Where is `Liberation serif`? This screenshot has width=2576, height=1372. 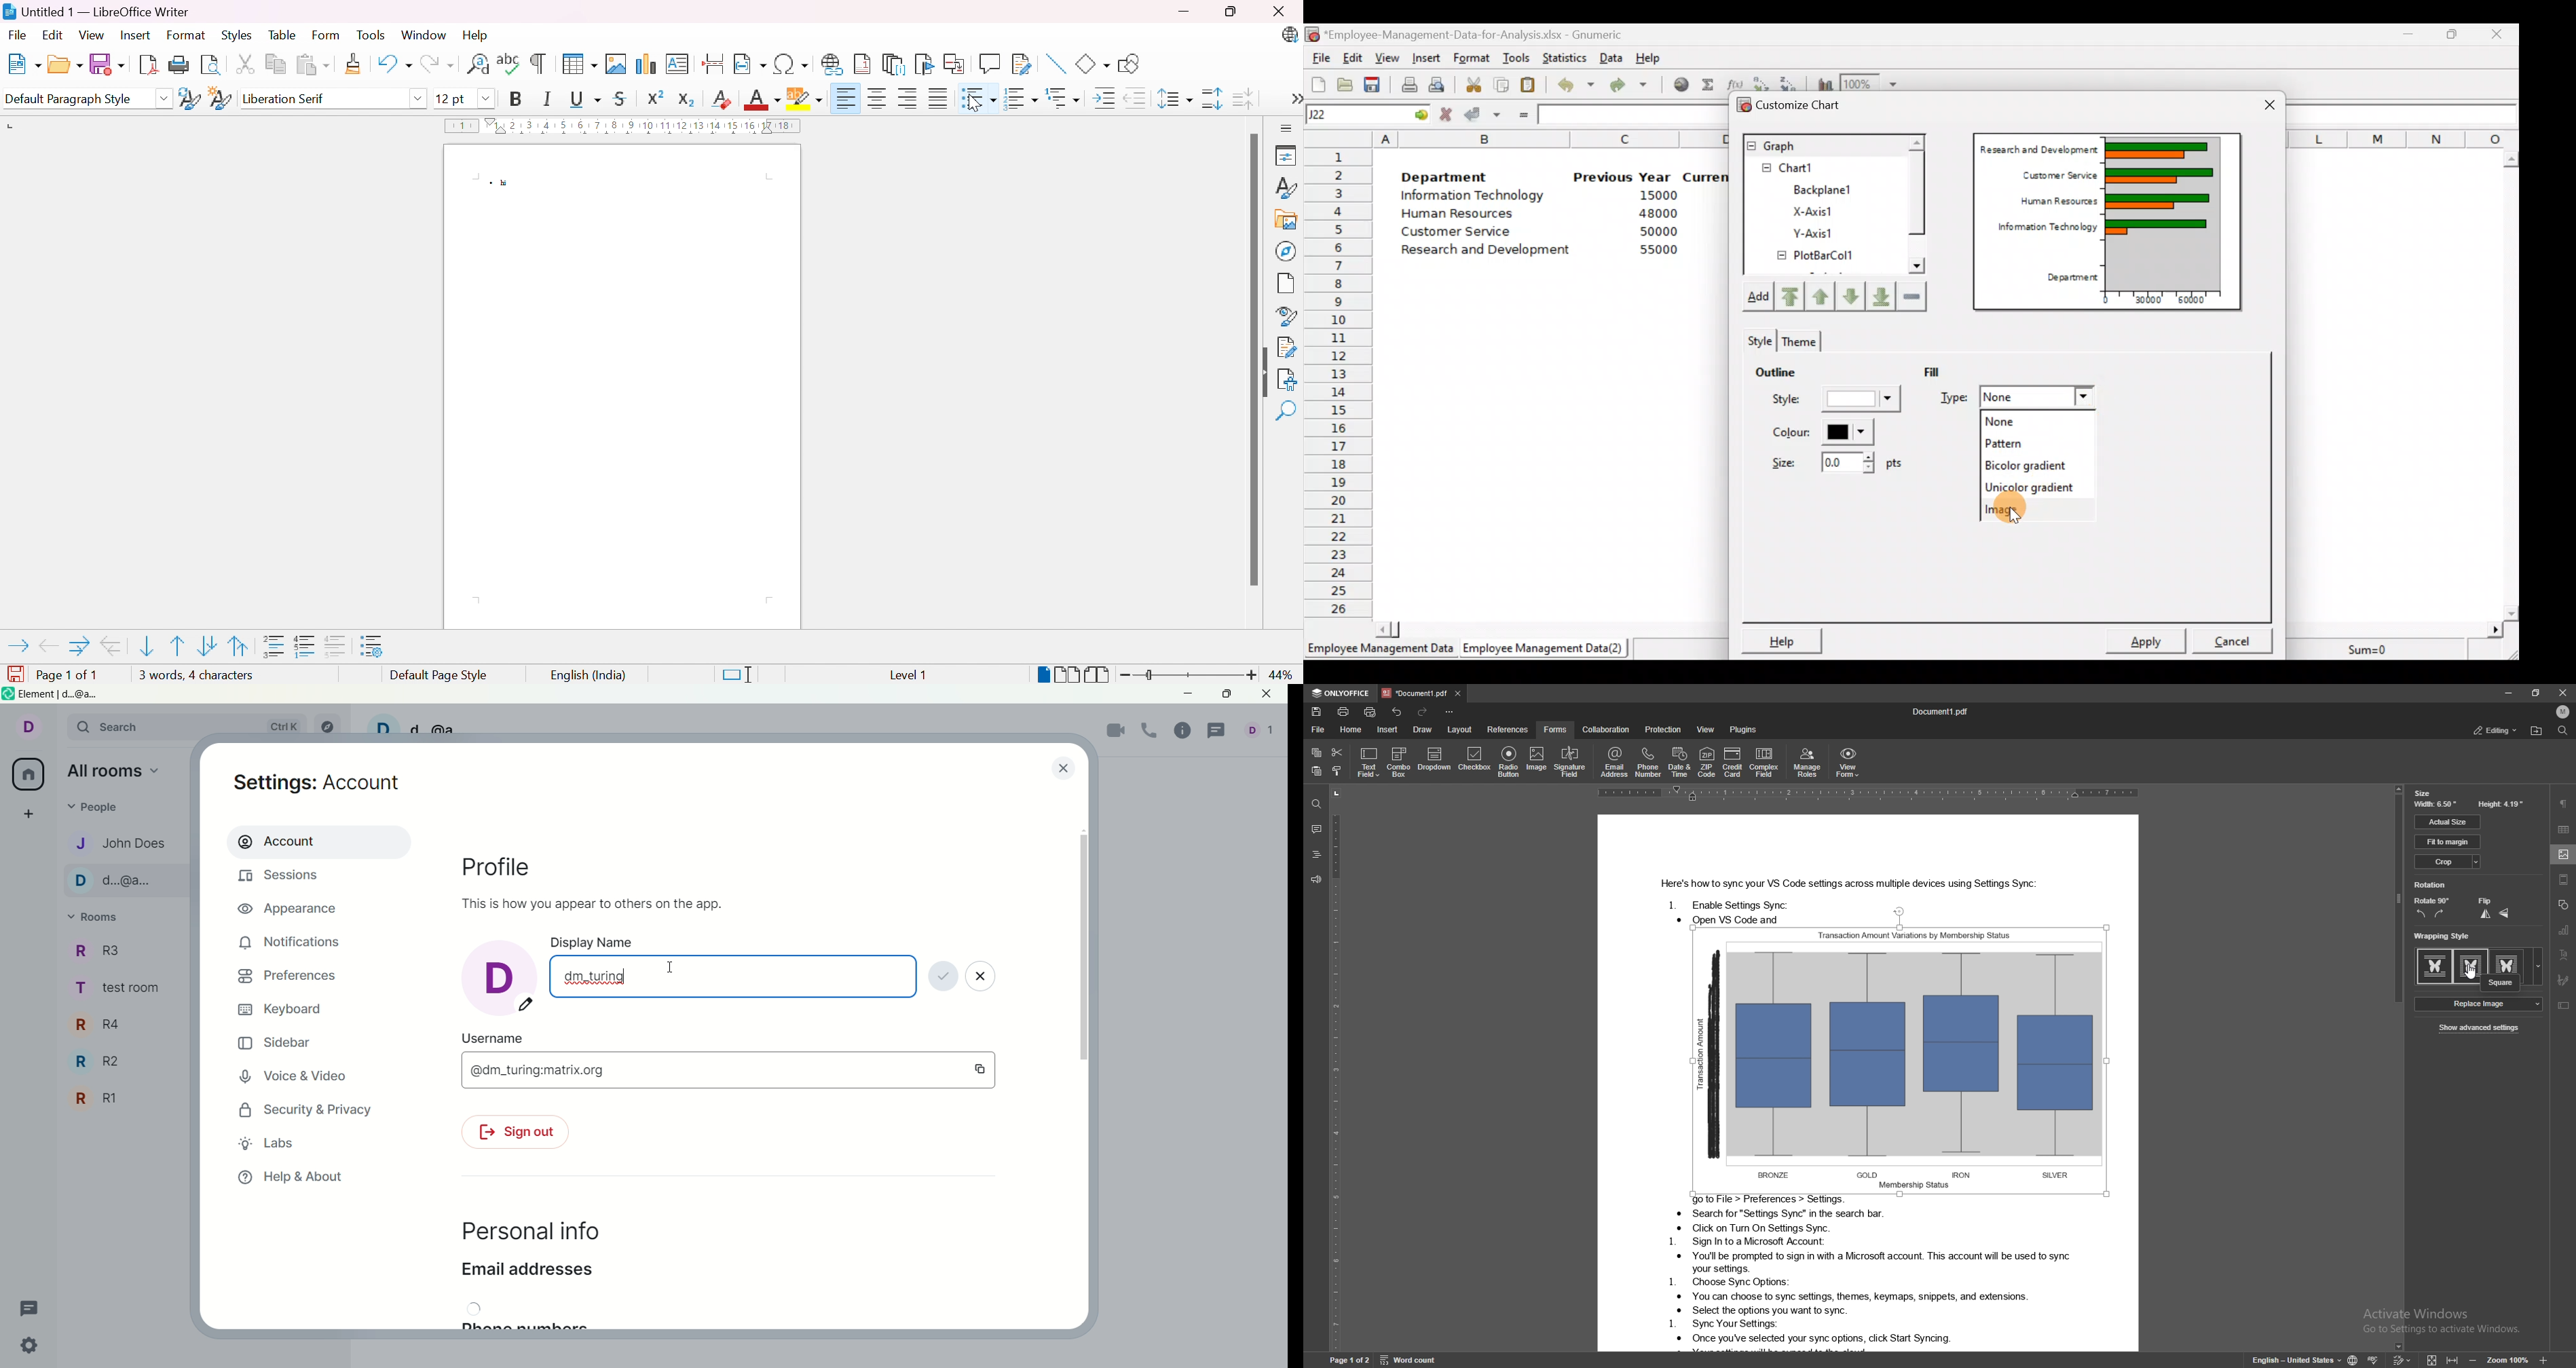
Liberation serif is located at coordinates (284, 98).